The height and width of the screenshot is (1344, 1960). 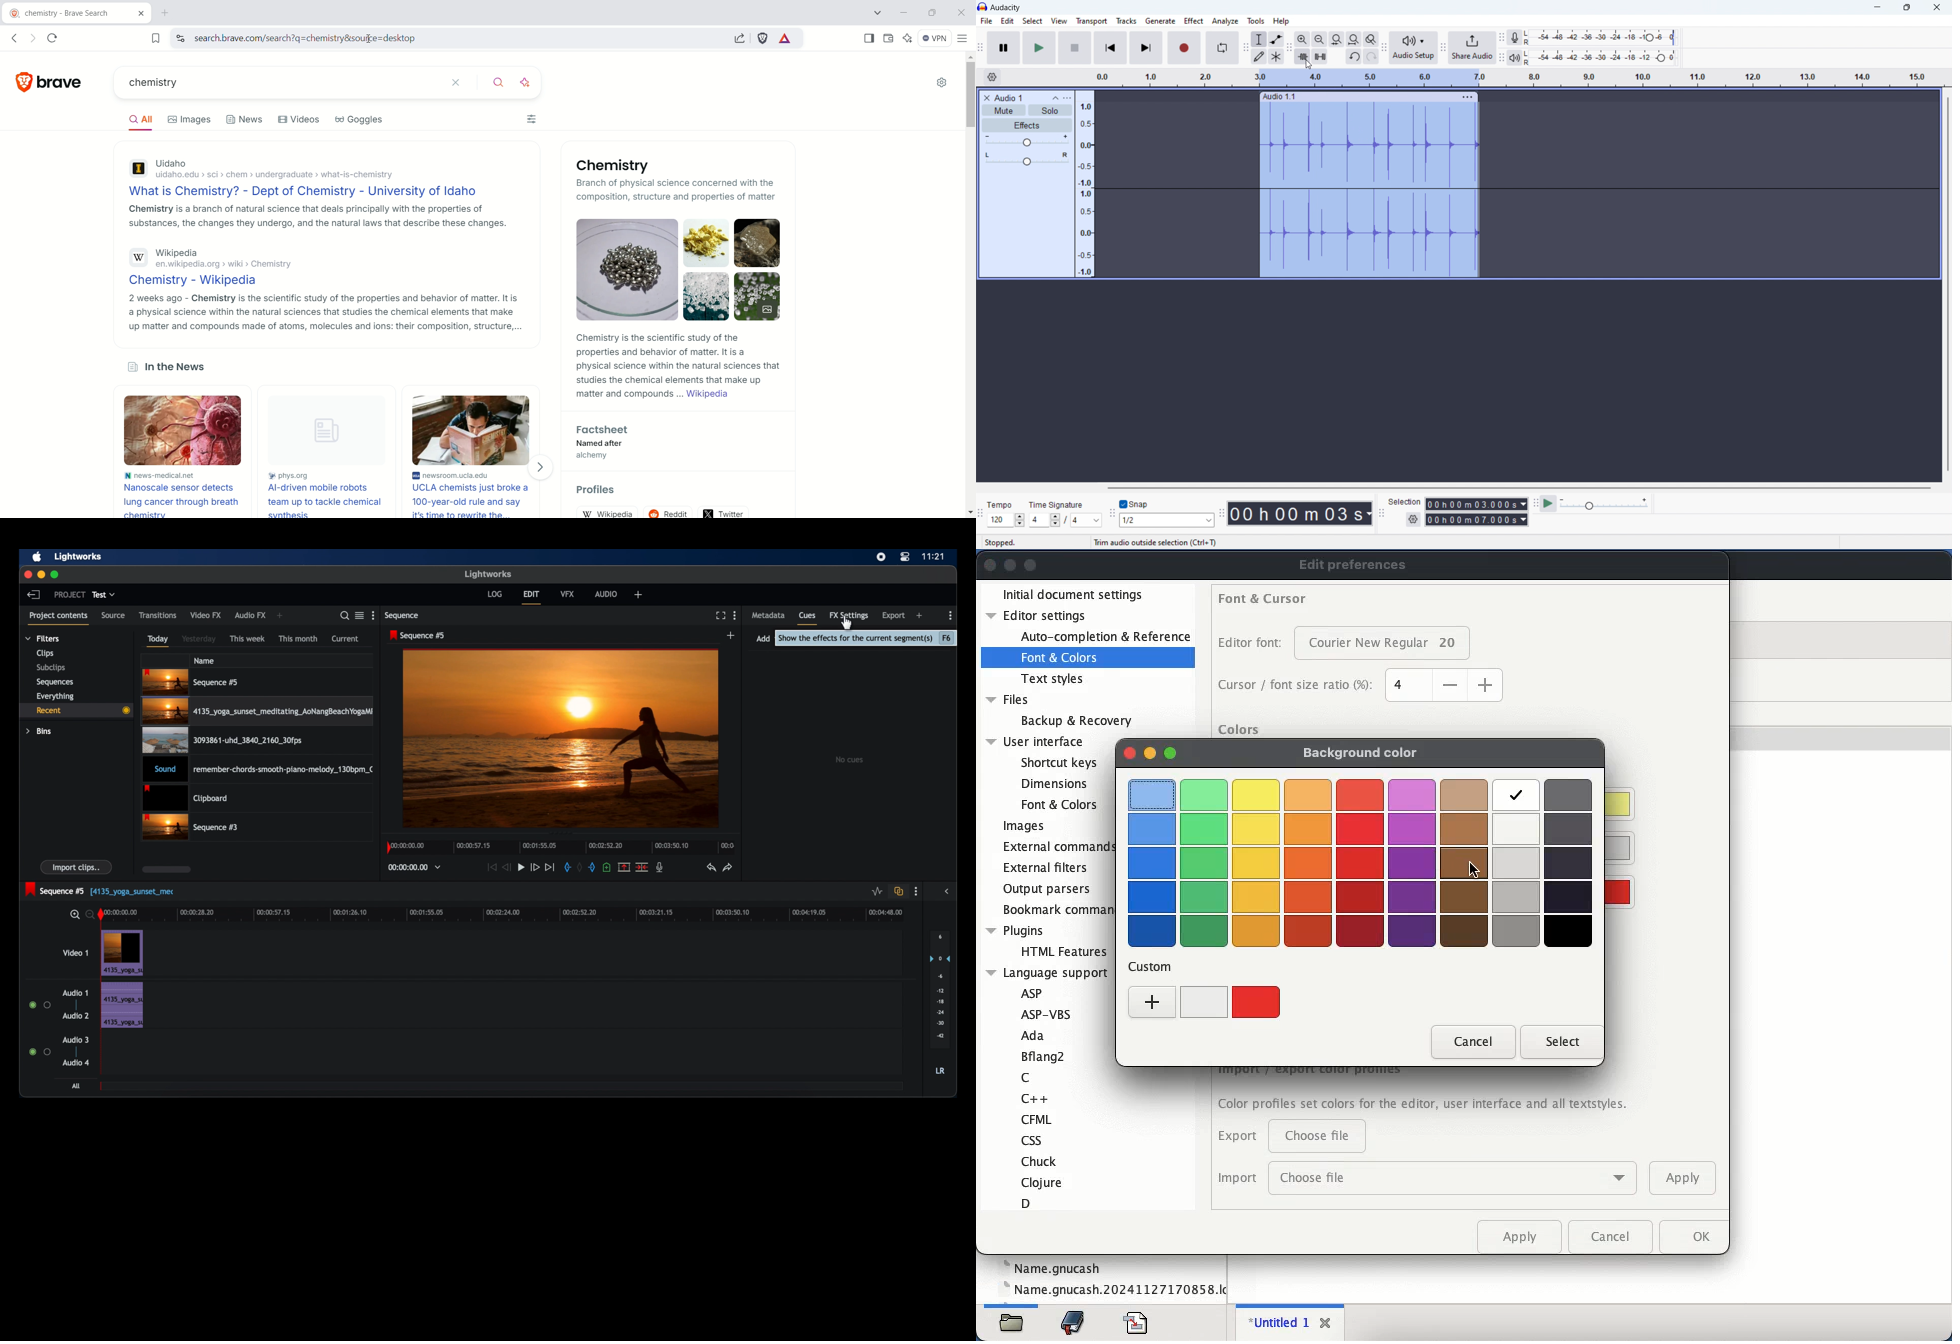 What do you see at coordinates (1519, 78) in the screenshot?
I see `timeline` at bounding box center [1519, 78].